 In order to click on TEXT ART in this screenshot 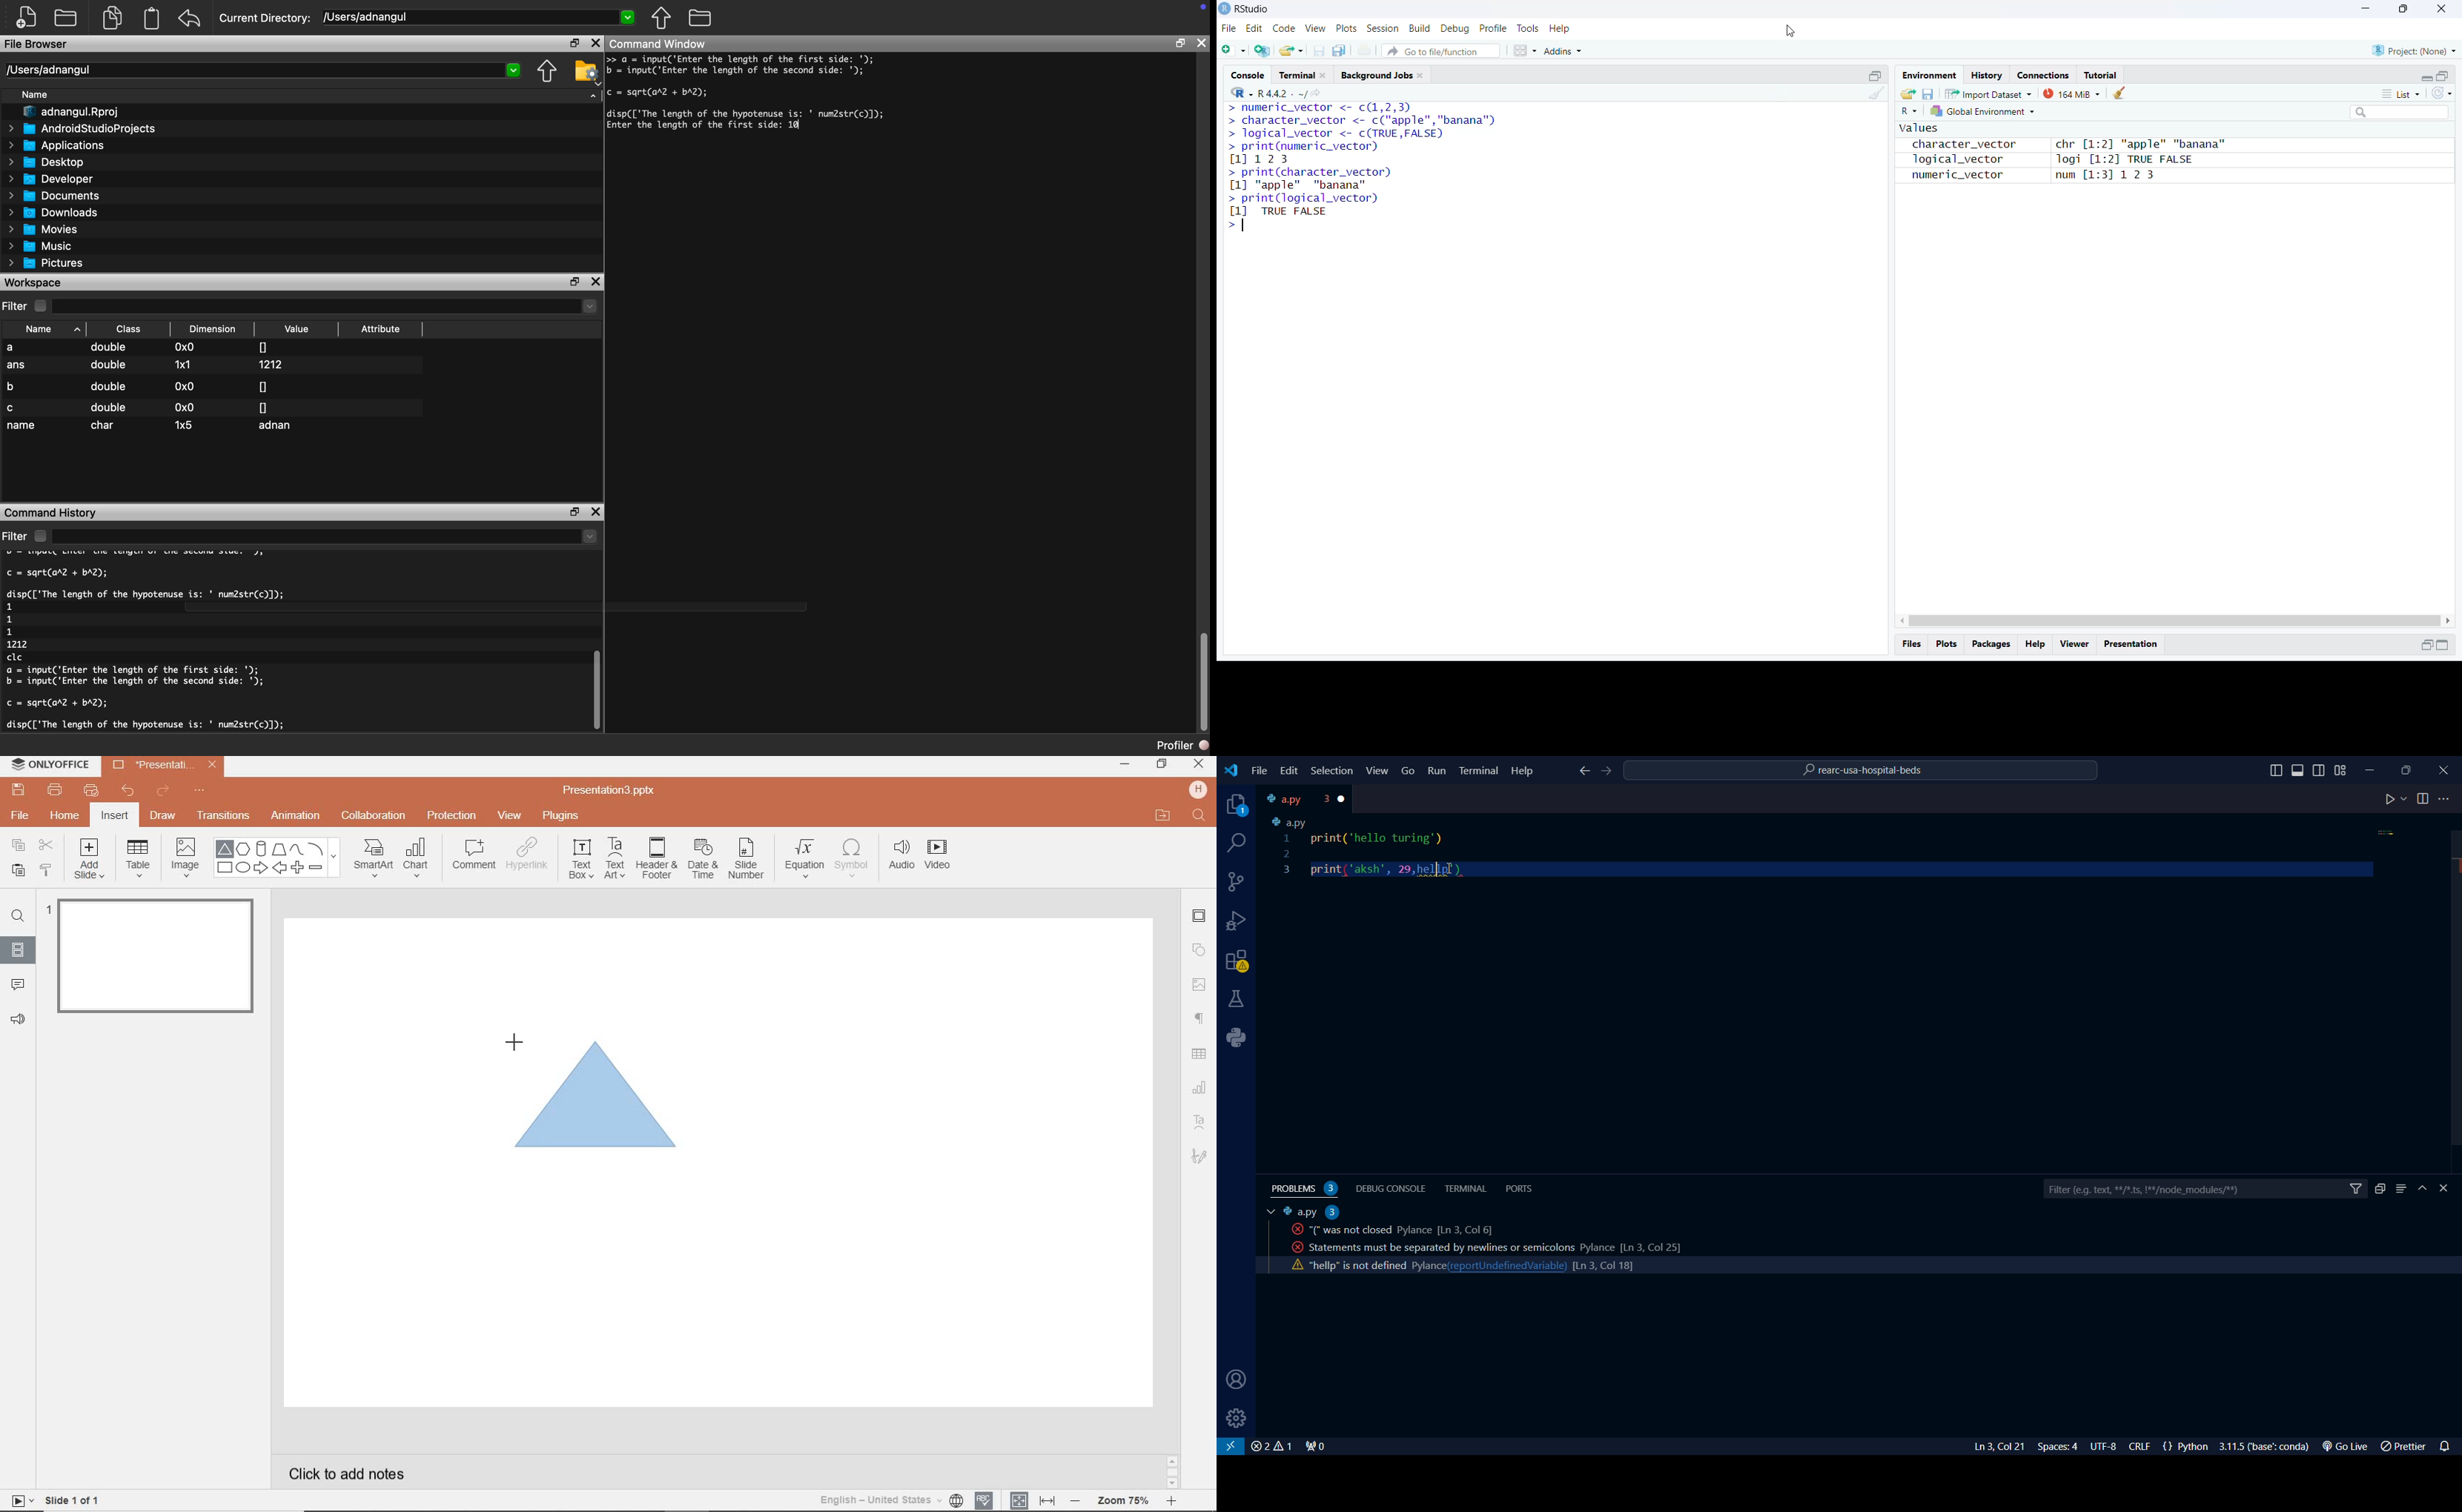, I will do `click(613, 860)`.